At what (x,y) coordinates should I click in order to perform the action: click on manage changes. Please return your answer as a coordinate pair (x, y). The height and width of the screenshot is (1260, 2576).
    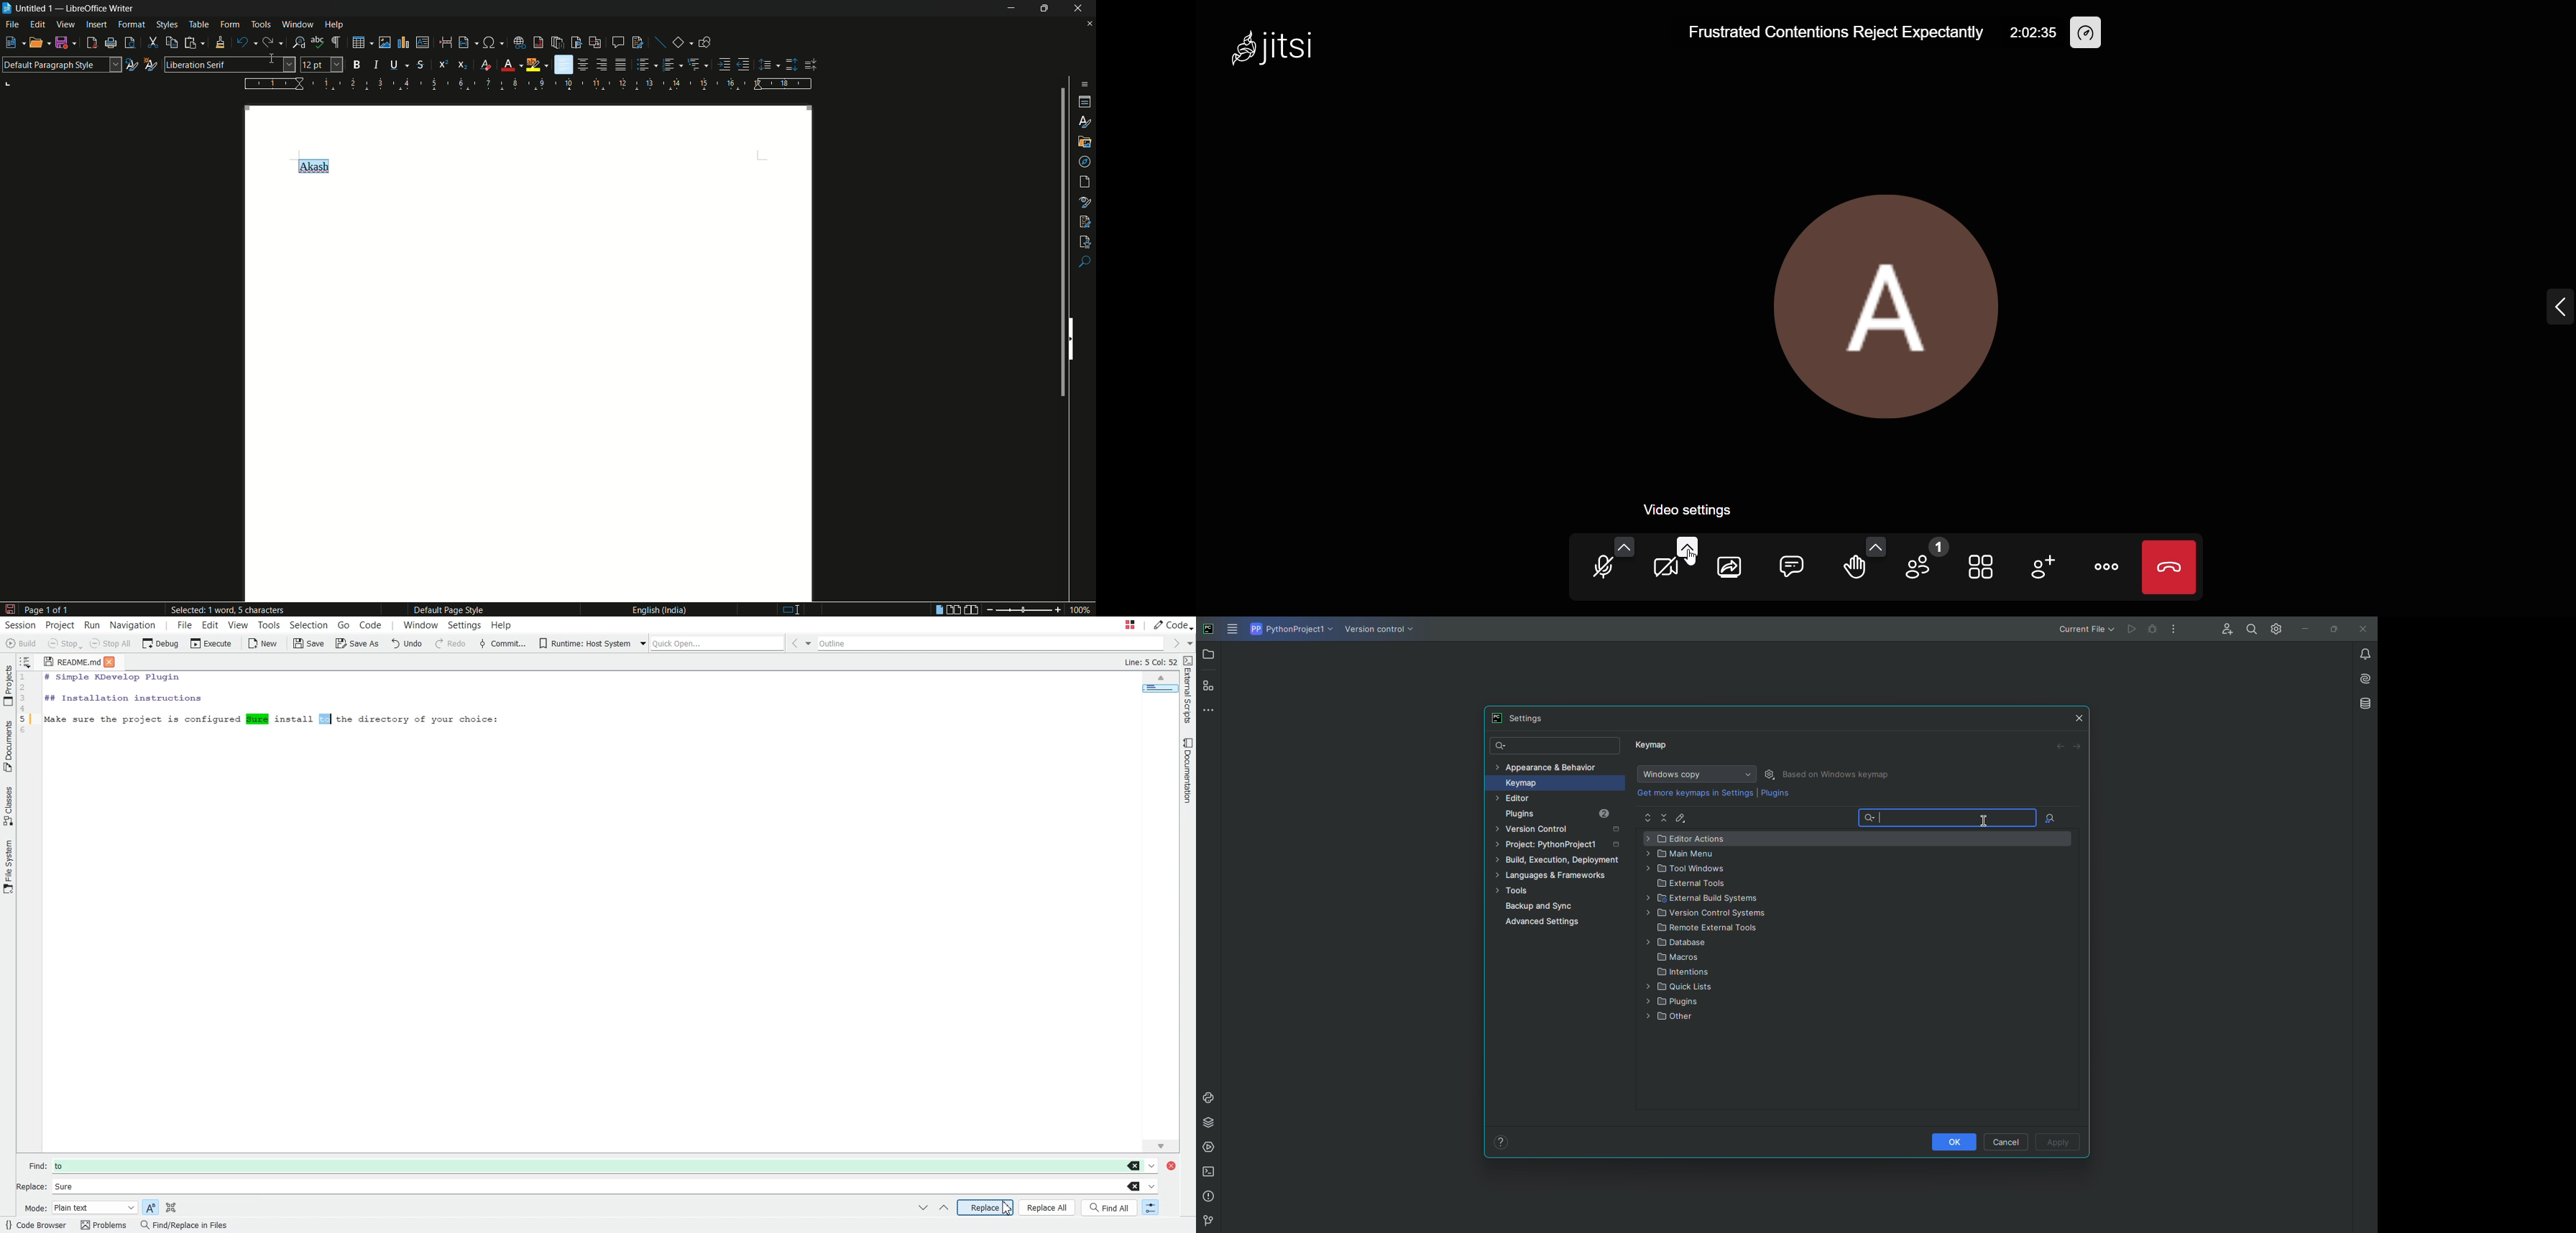
    Looking at the image, I should click on (1085, 220).